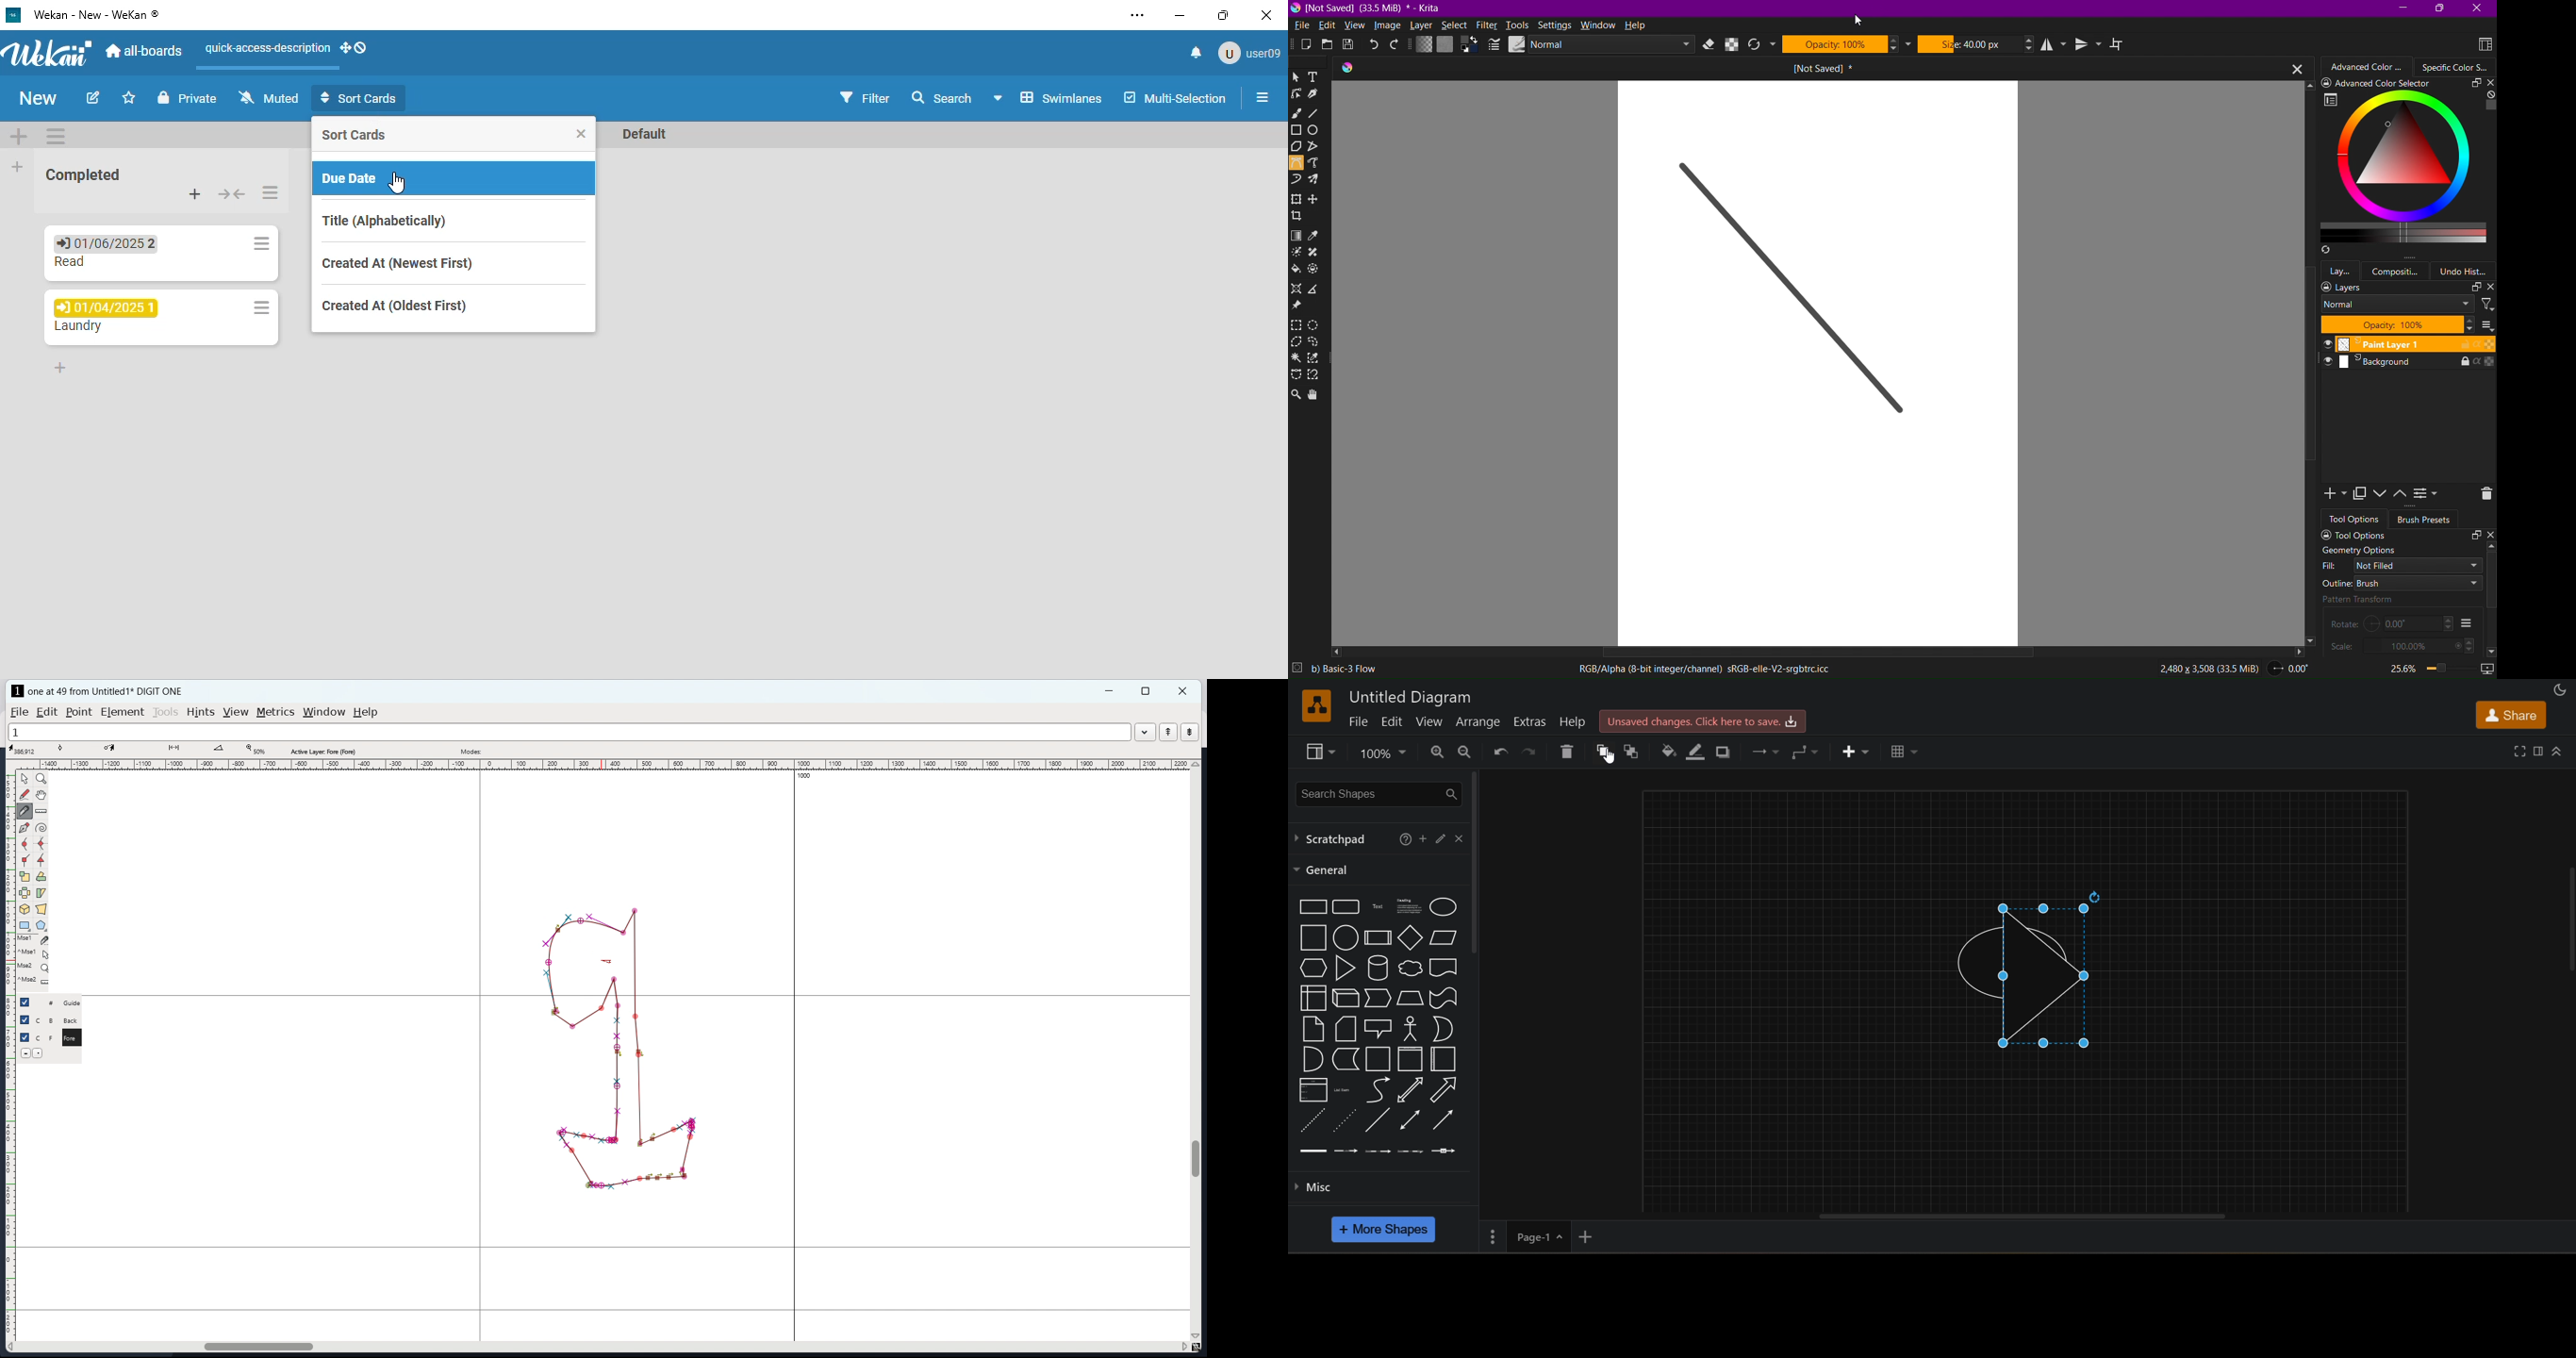 The height and width of the screenshot is (1372, 2576). Describe the element at coordinates (93, 97) in the screenshot. I see `edit` at that location.